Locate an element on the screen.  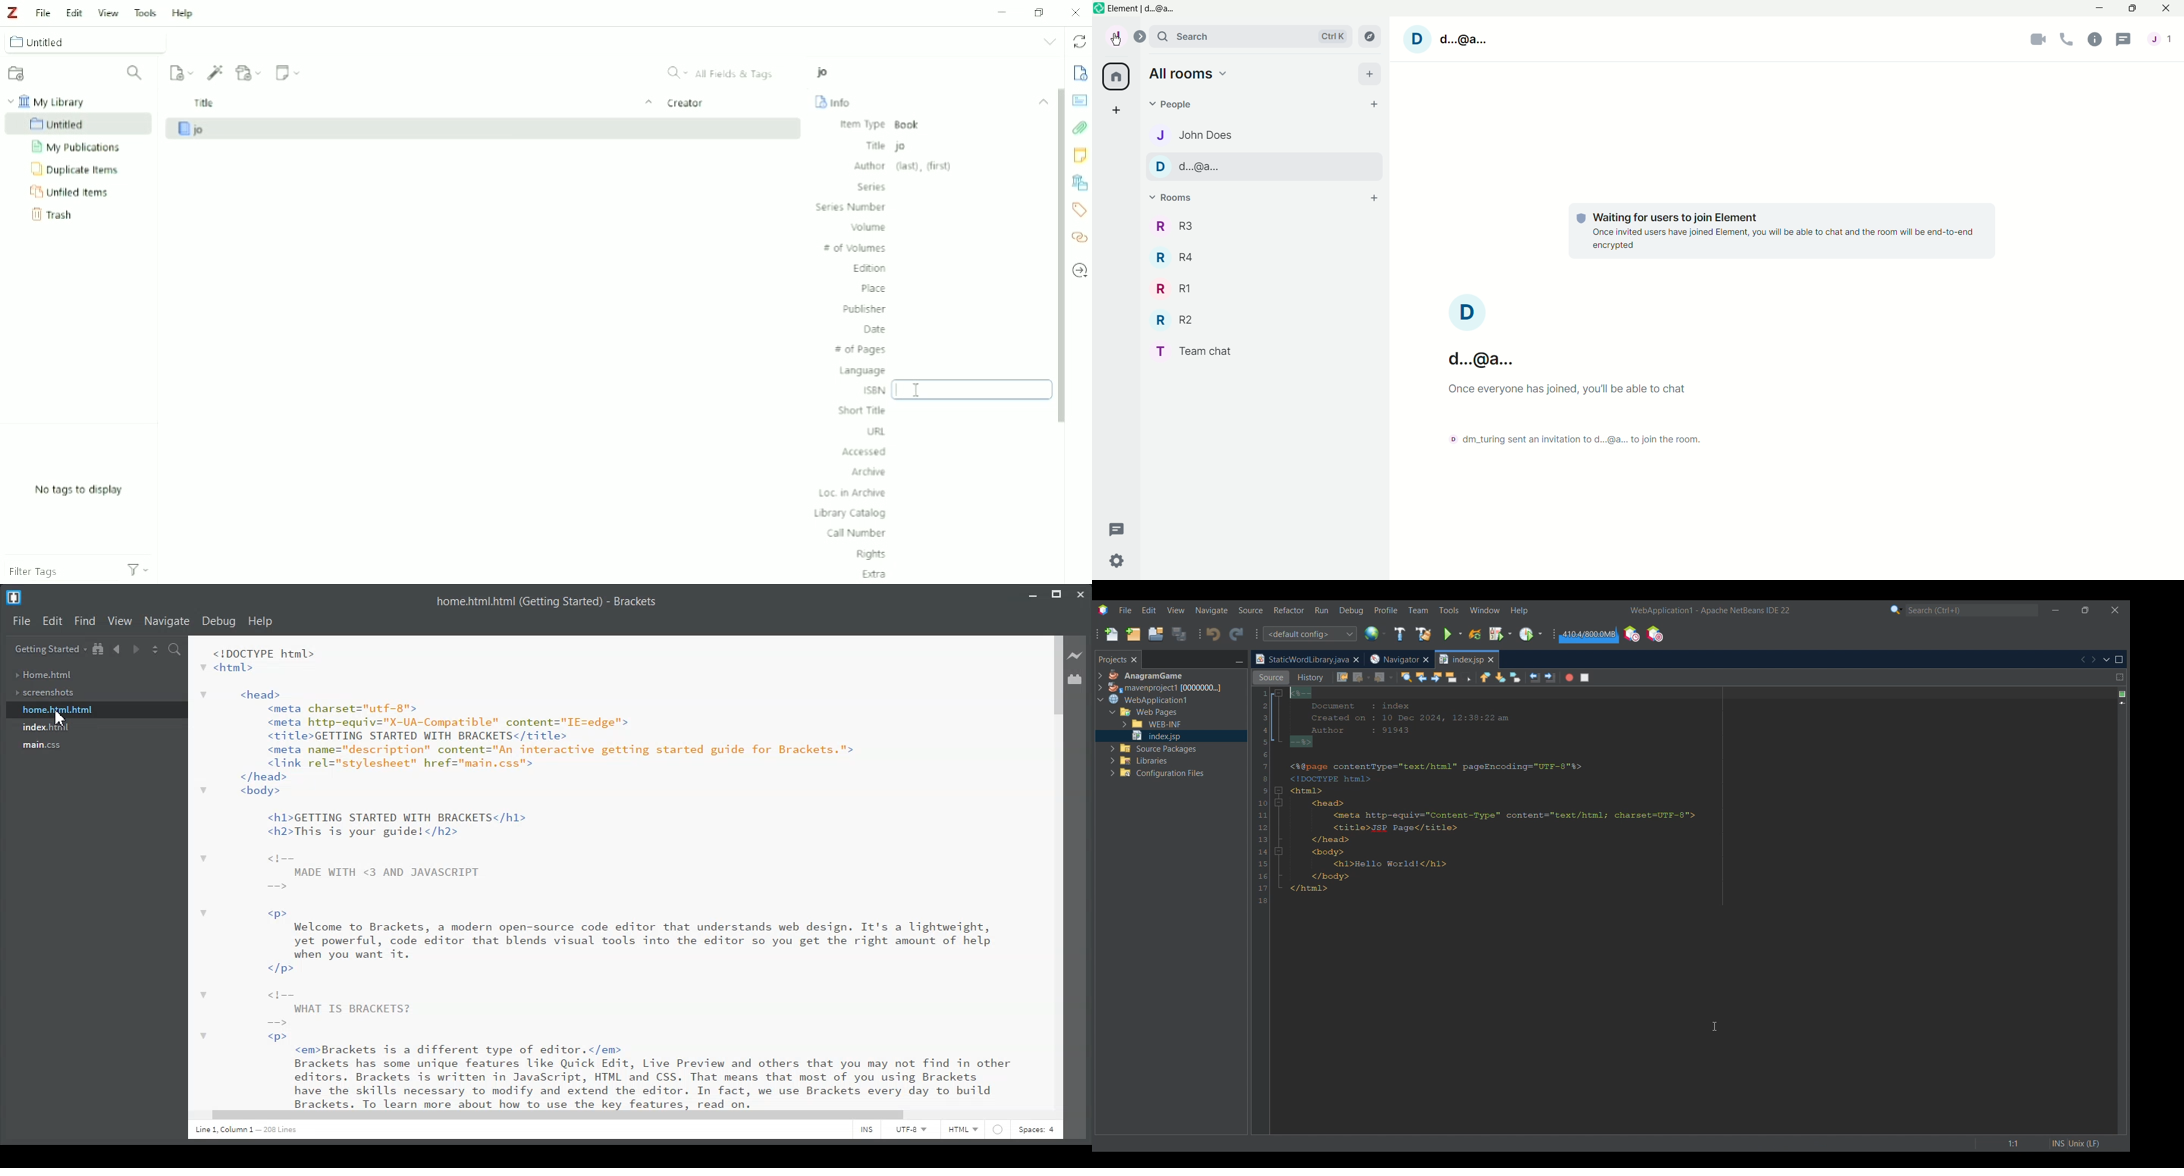
Explore rooms is located at coordinates (1370, 37).